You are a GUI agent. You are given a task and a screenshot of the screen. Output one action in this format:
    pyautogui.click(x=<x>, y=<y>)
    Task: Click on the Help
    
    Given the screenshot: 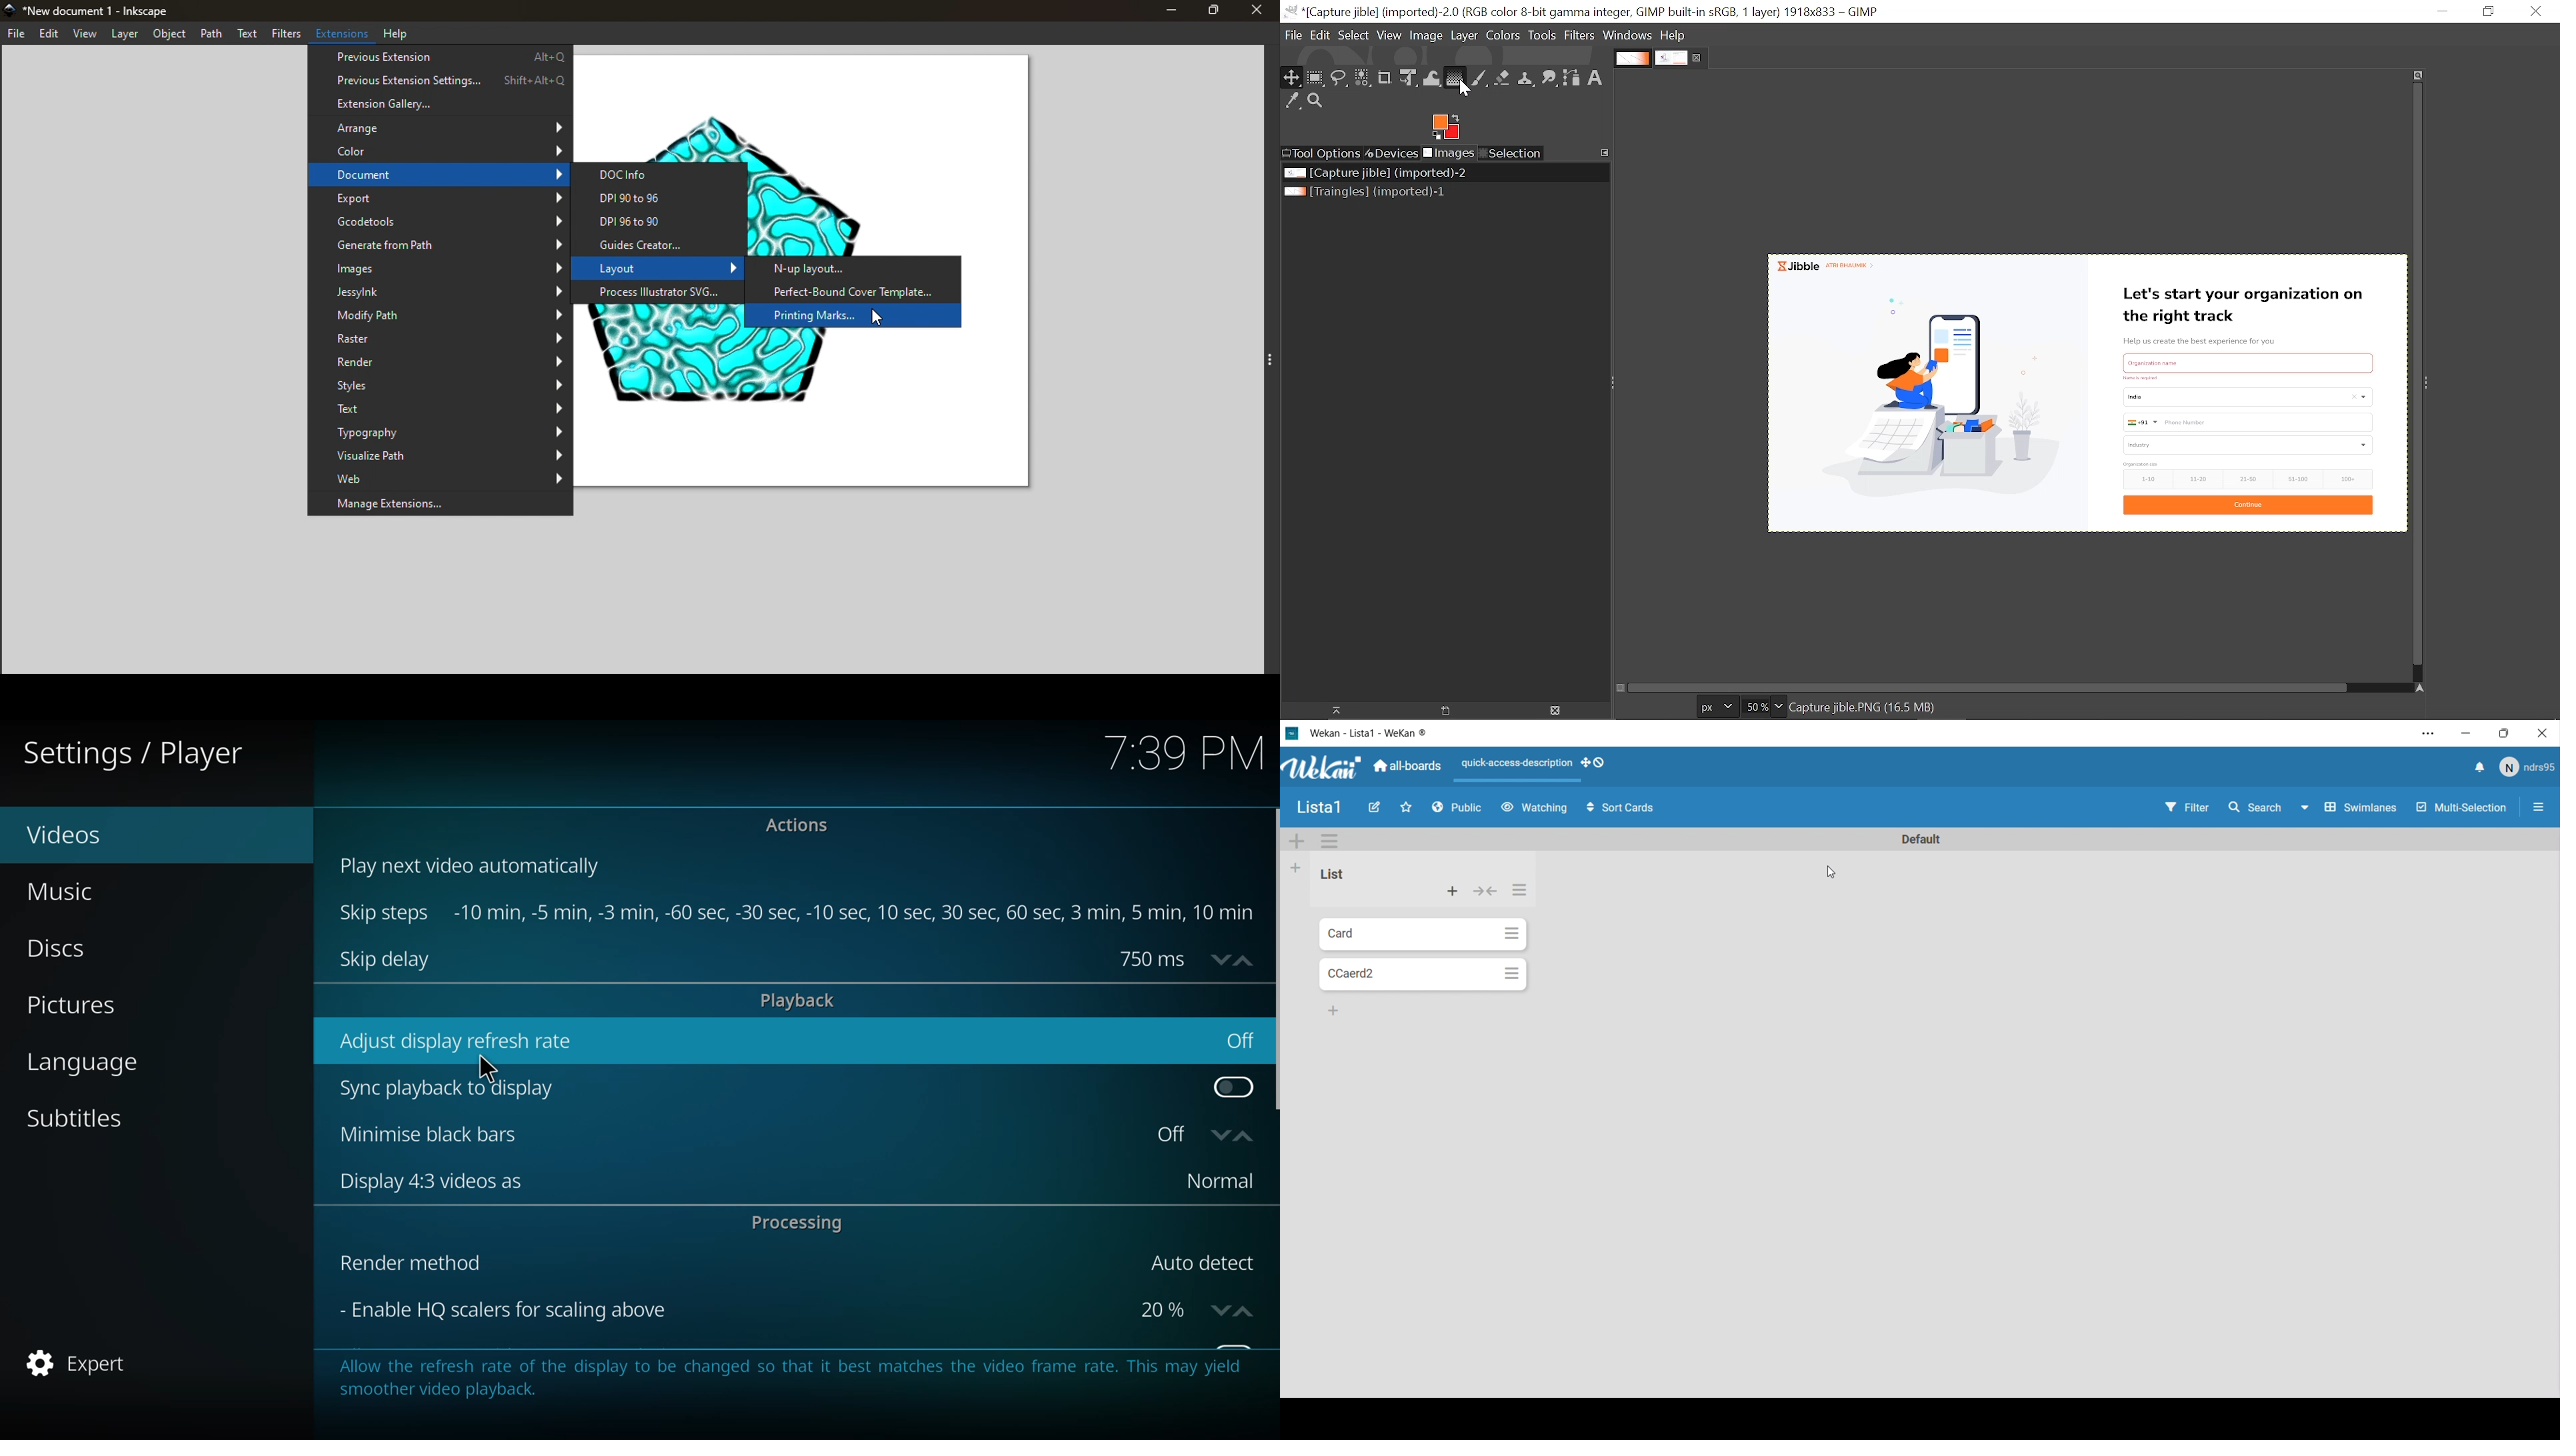 What is the action you would take?
    pyautogui.click(x=1674, y=35)
    